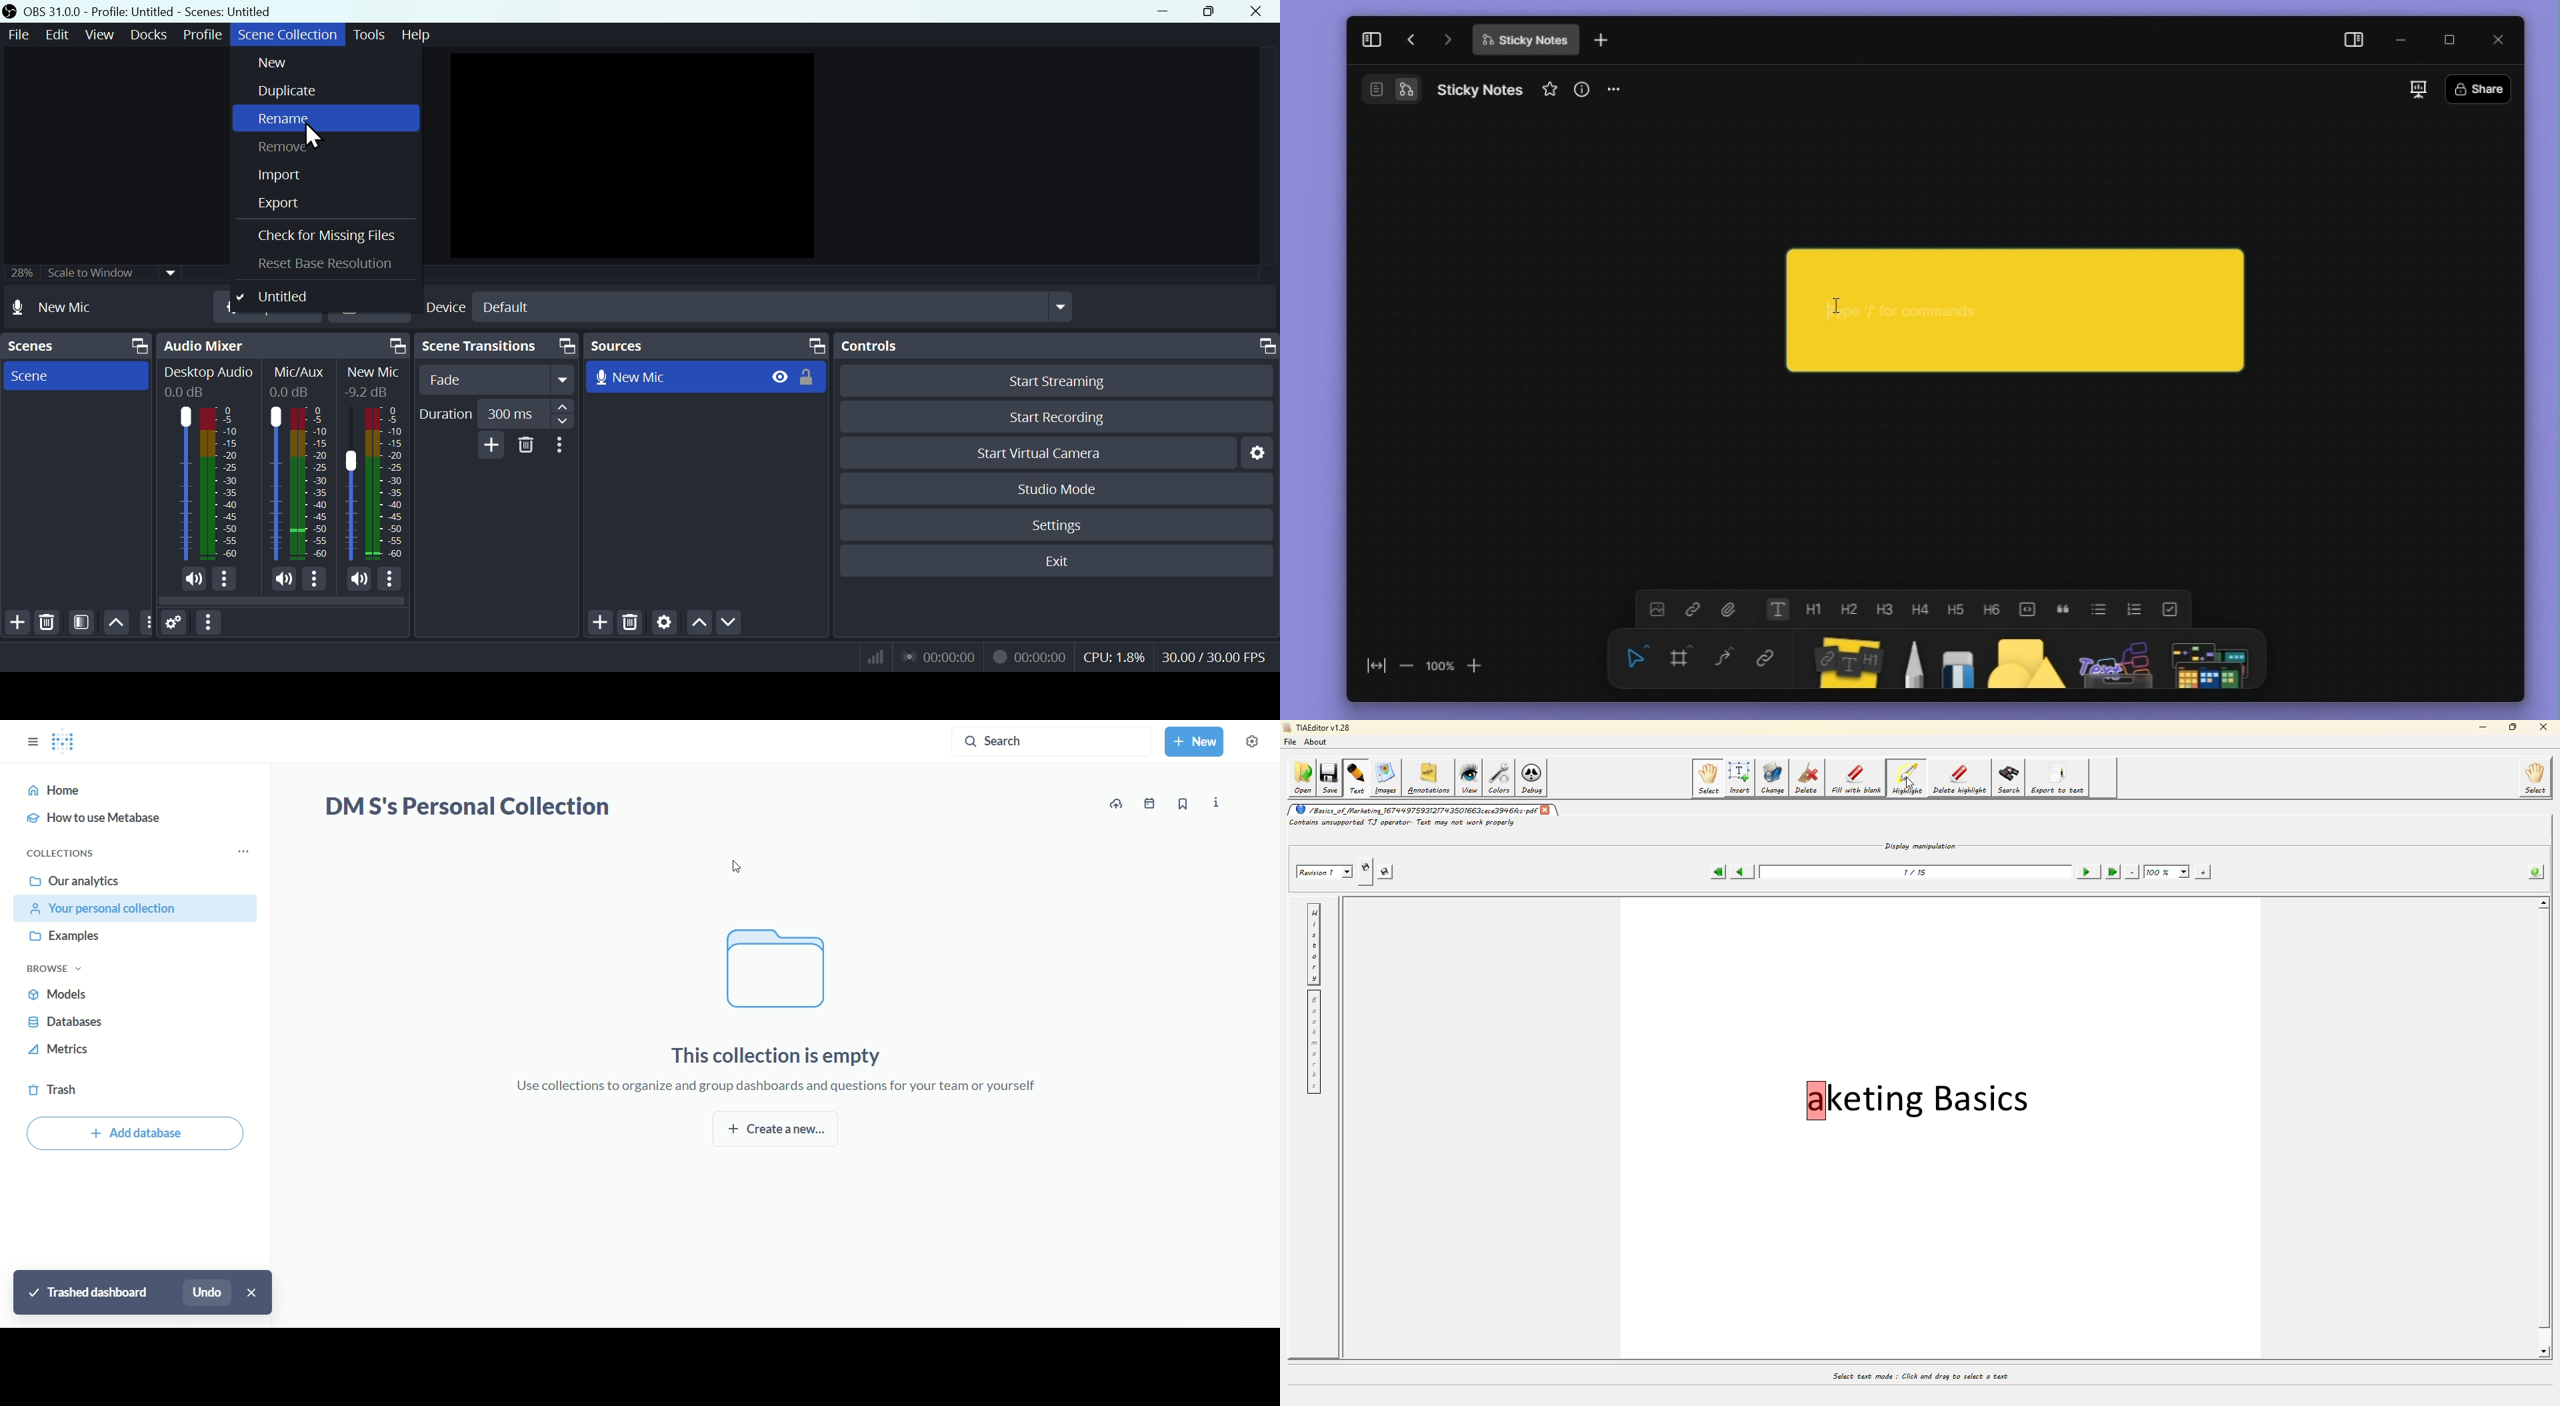  Describe the element at coordinates (1371, 47) in the screenshot. I see `collapse sidebar` at that location.